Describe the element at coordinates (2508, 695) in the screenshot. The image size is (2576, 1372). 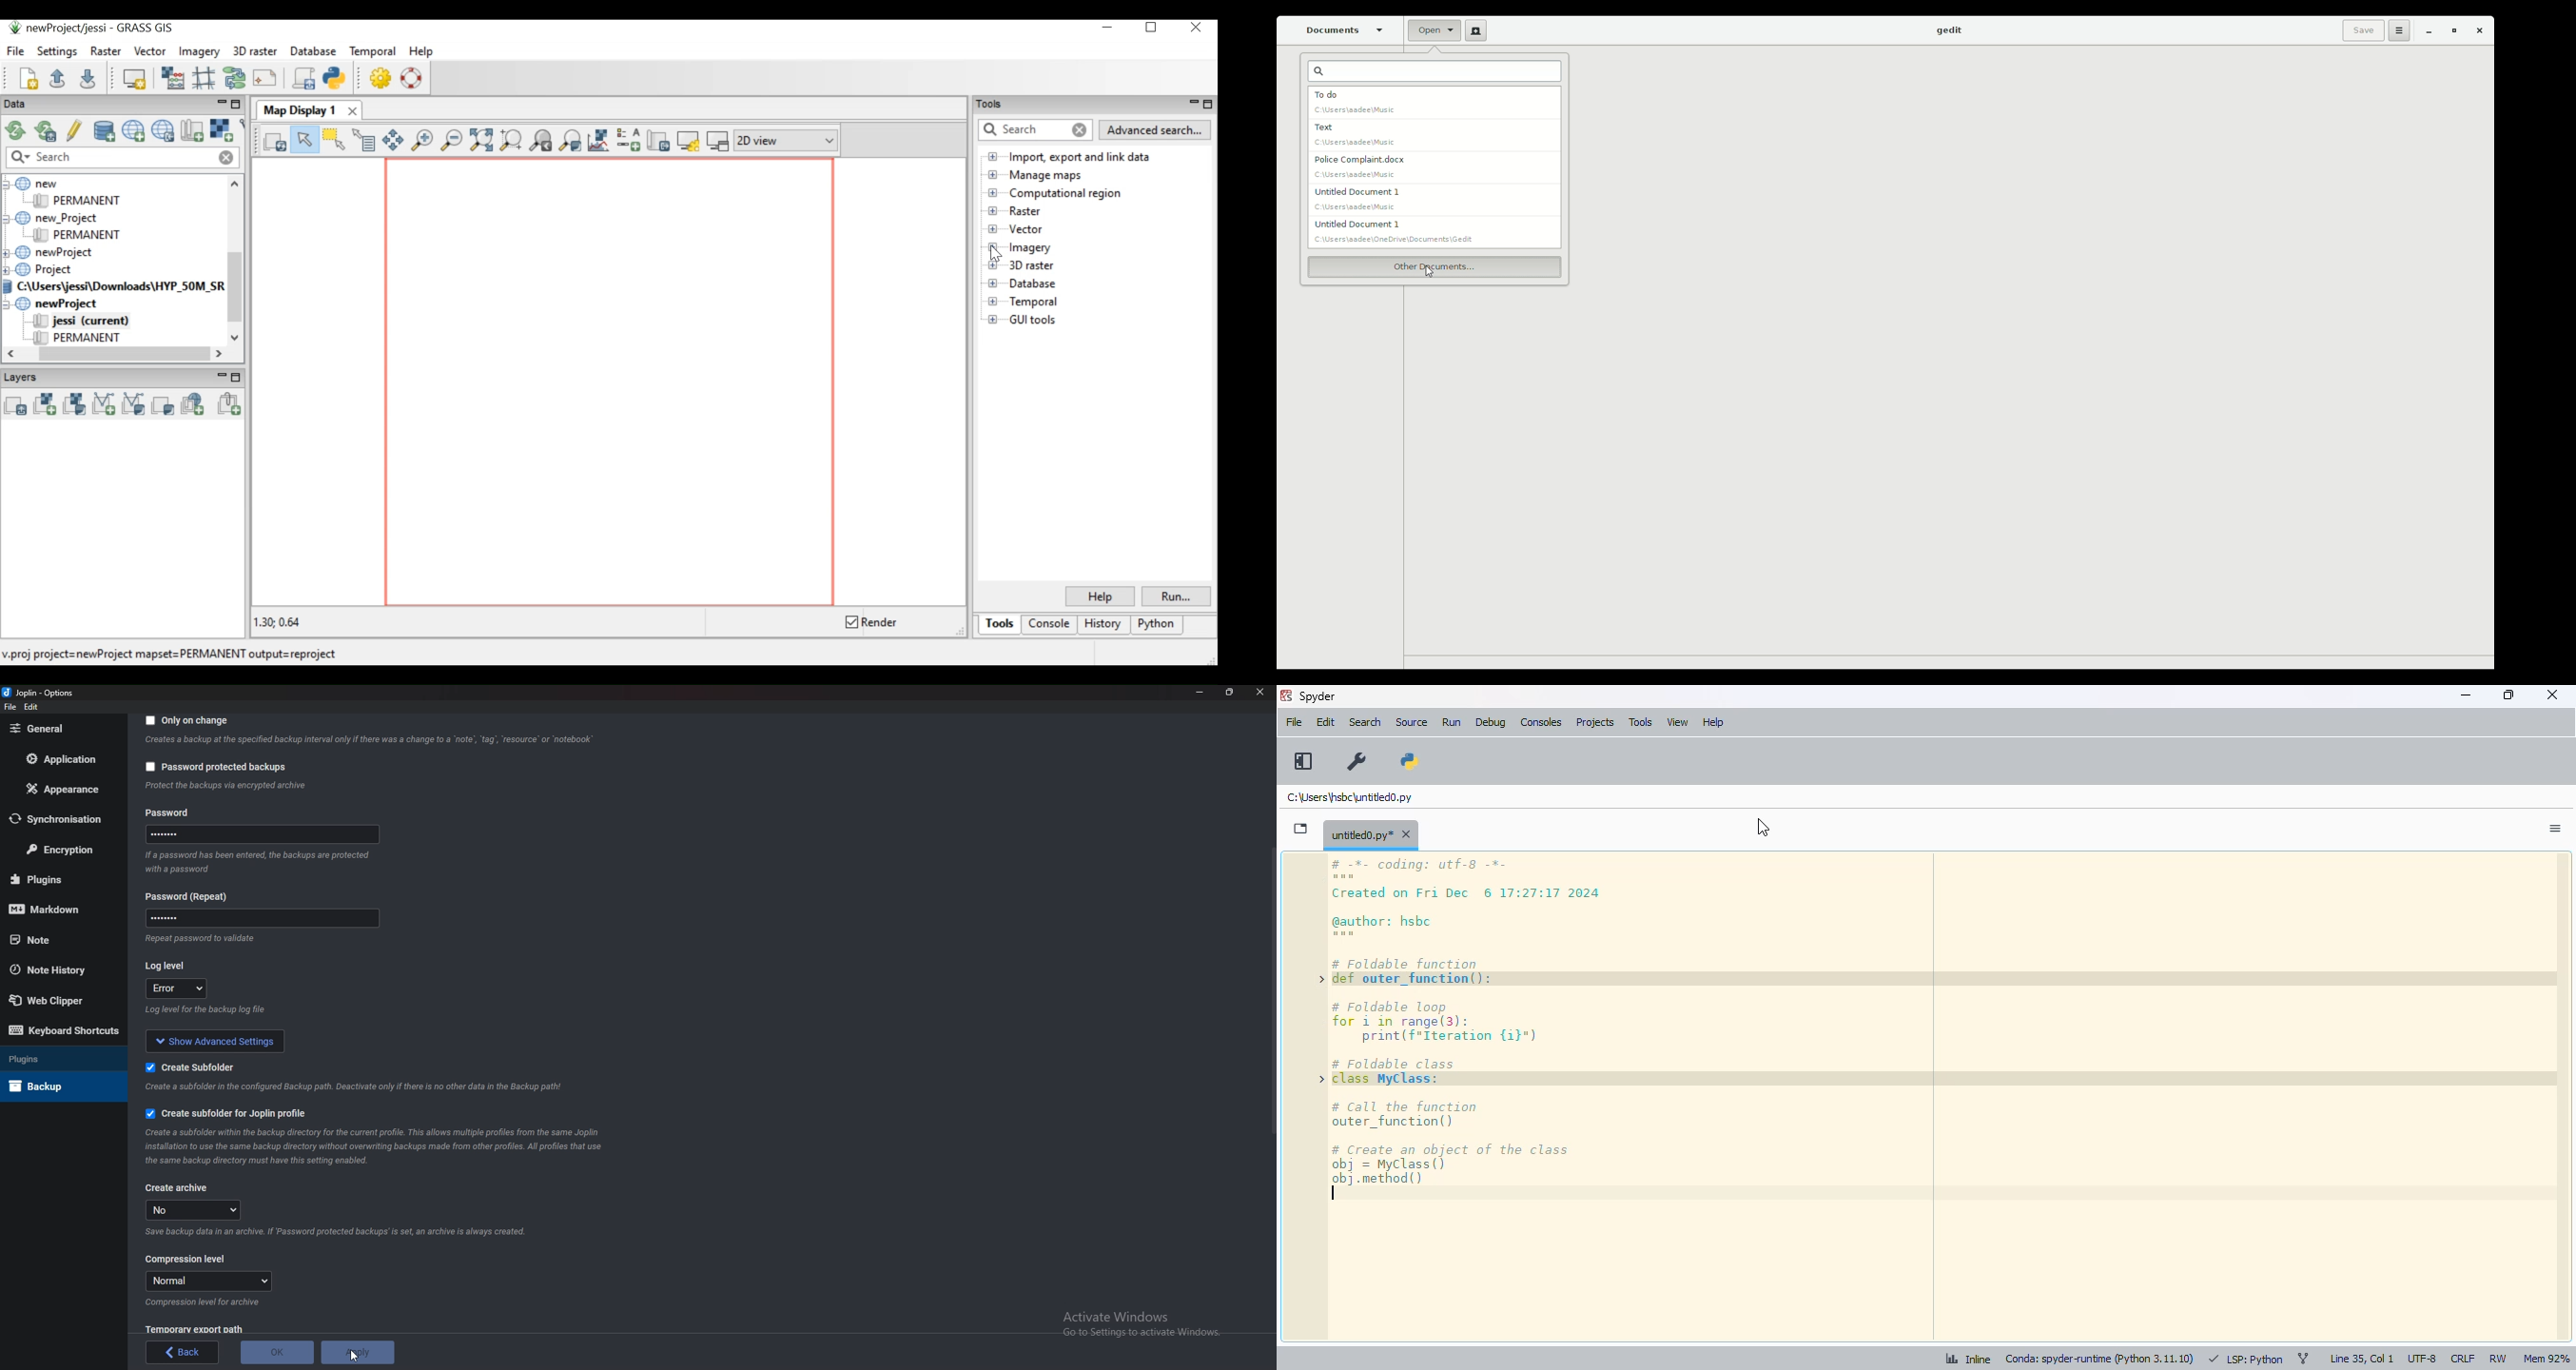
I see `maximize` at that location.